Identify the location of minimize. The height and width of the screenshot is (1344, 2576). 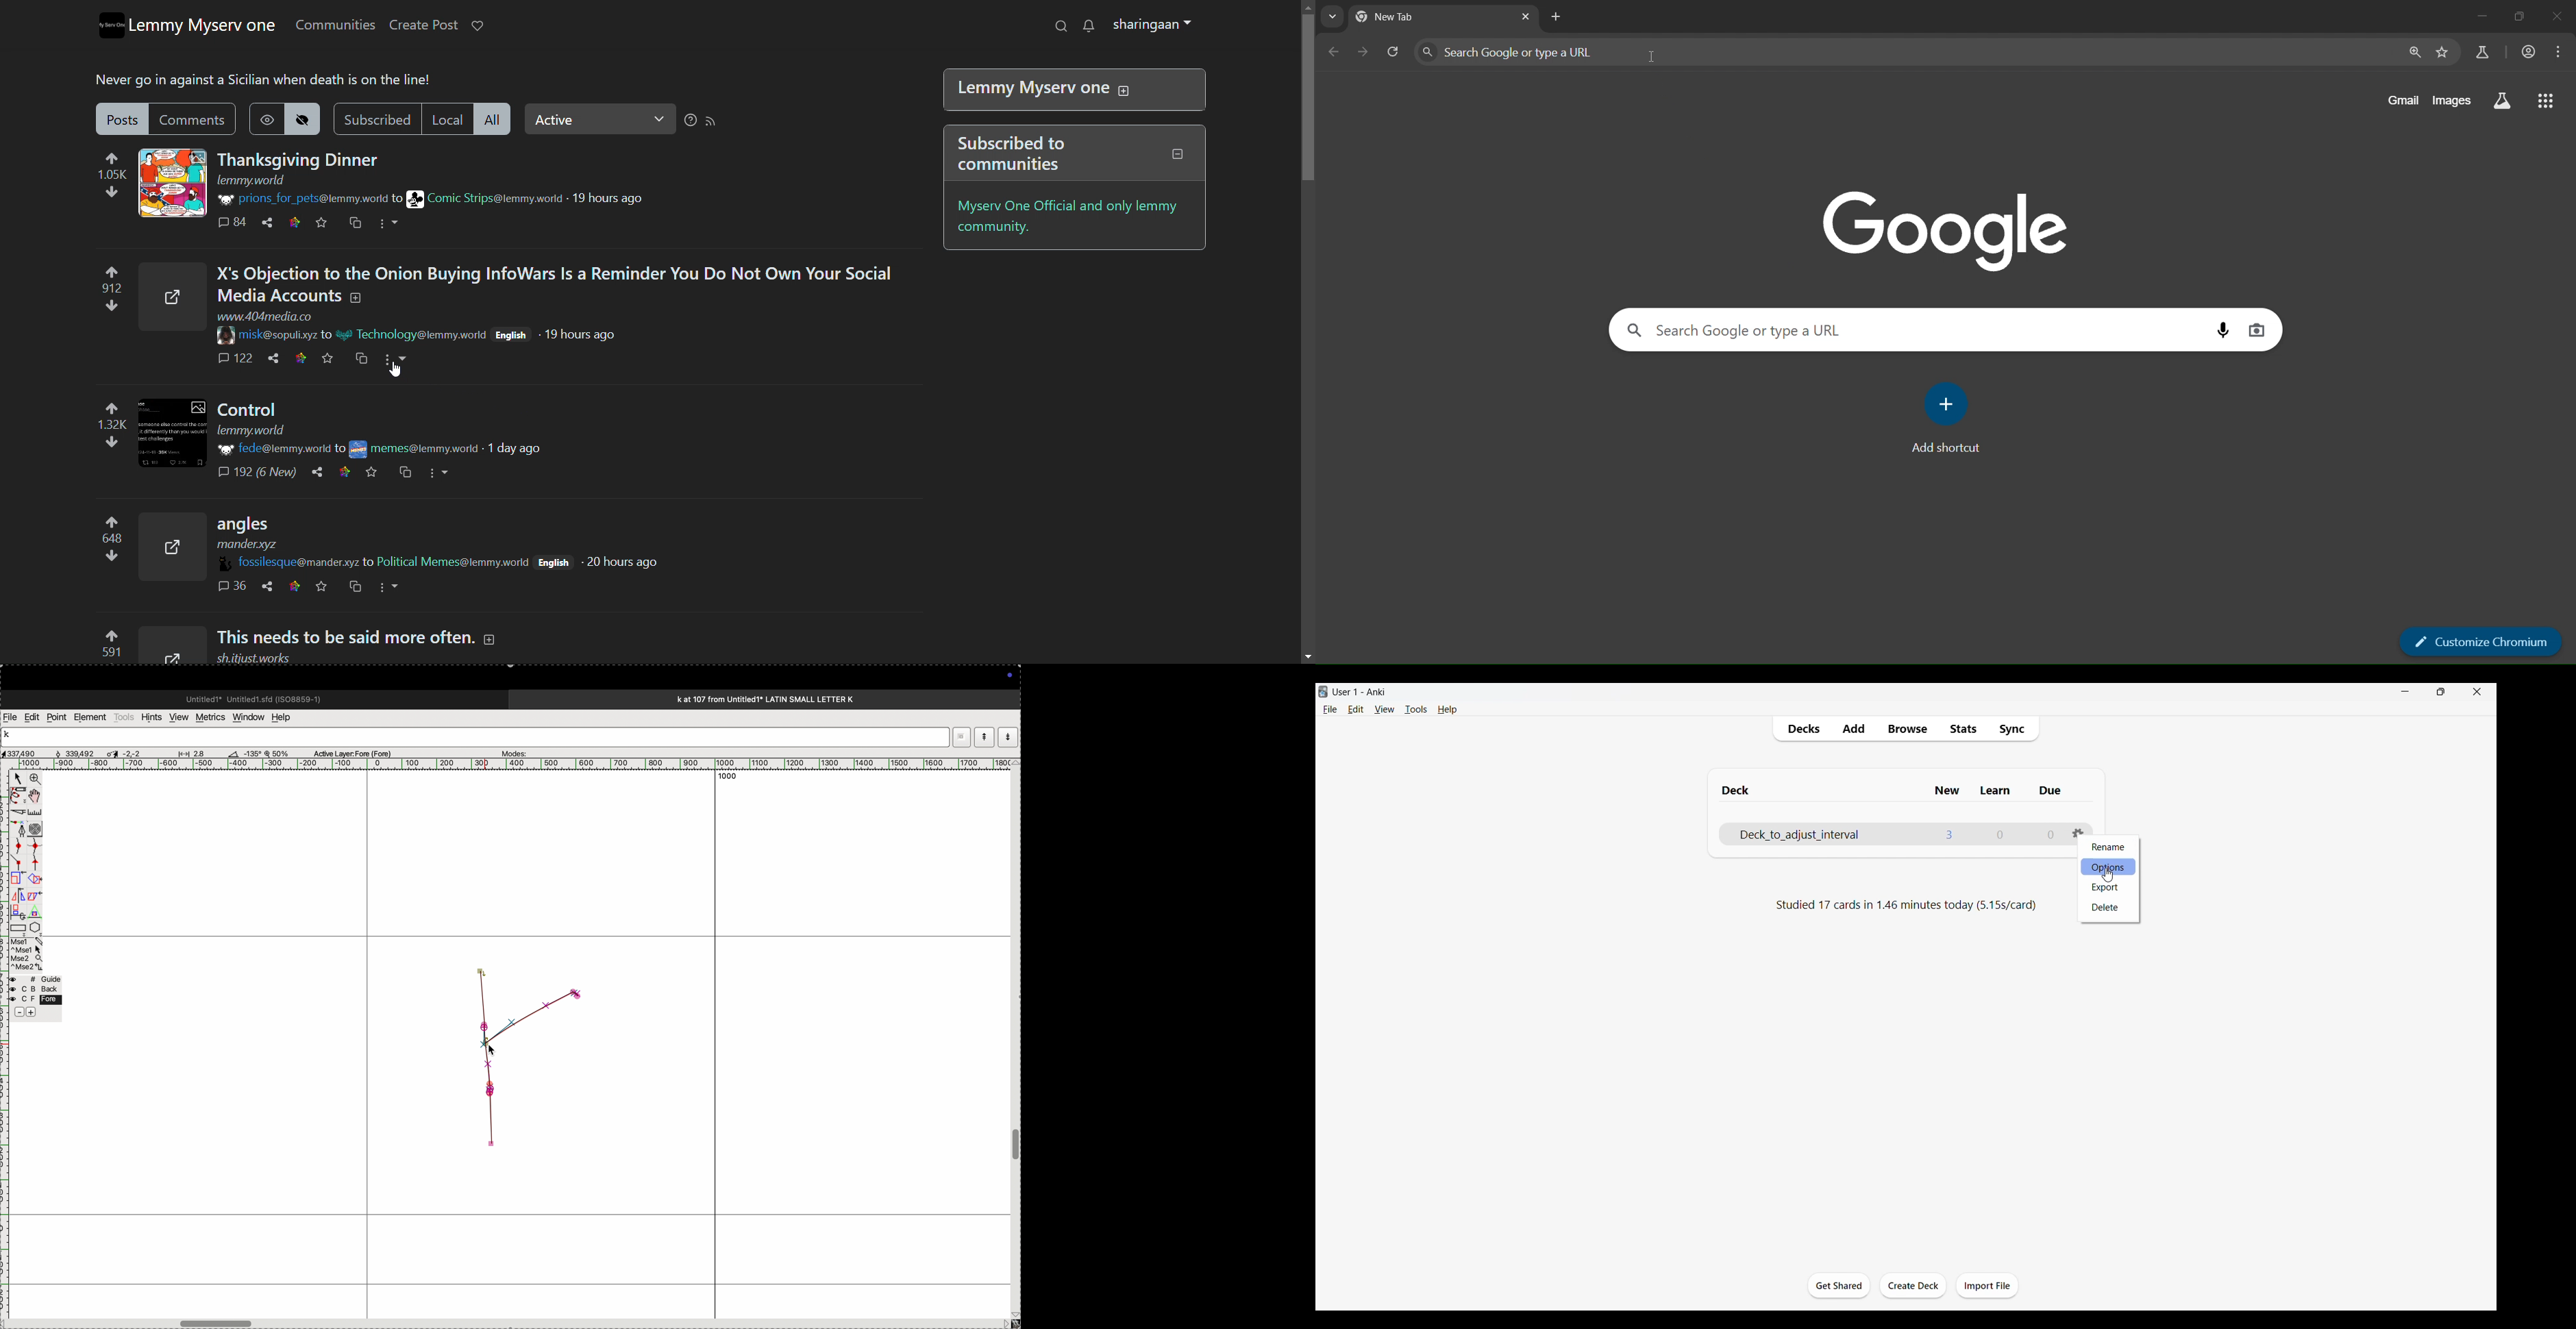
(2485, 16).